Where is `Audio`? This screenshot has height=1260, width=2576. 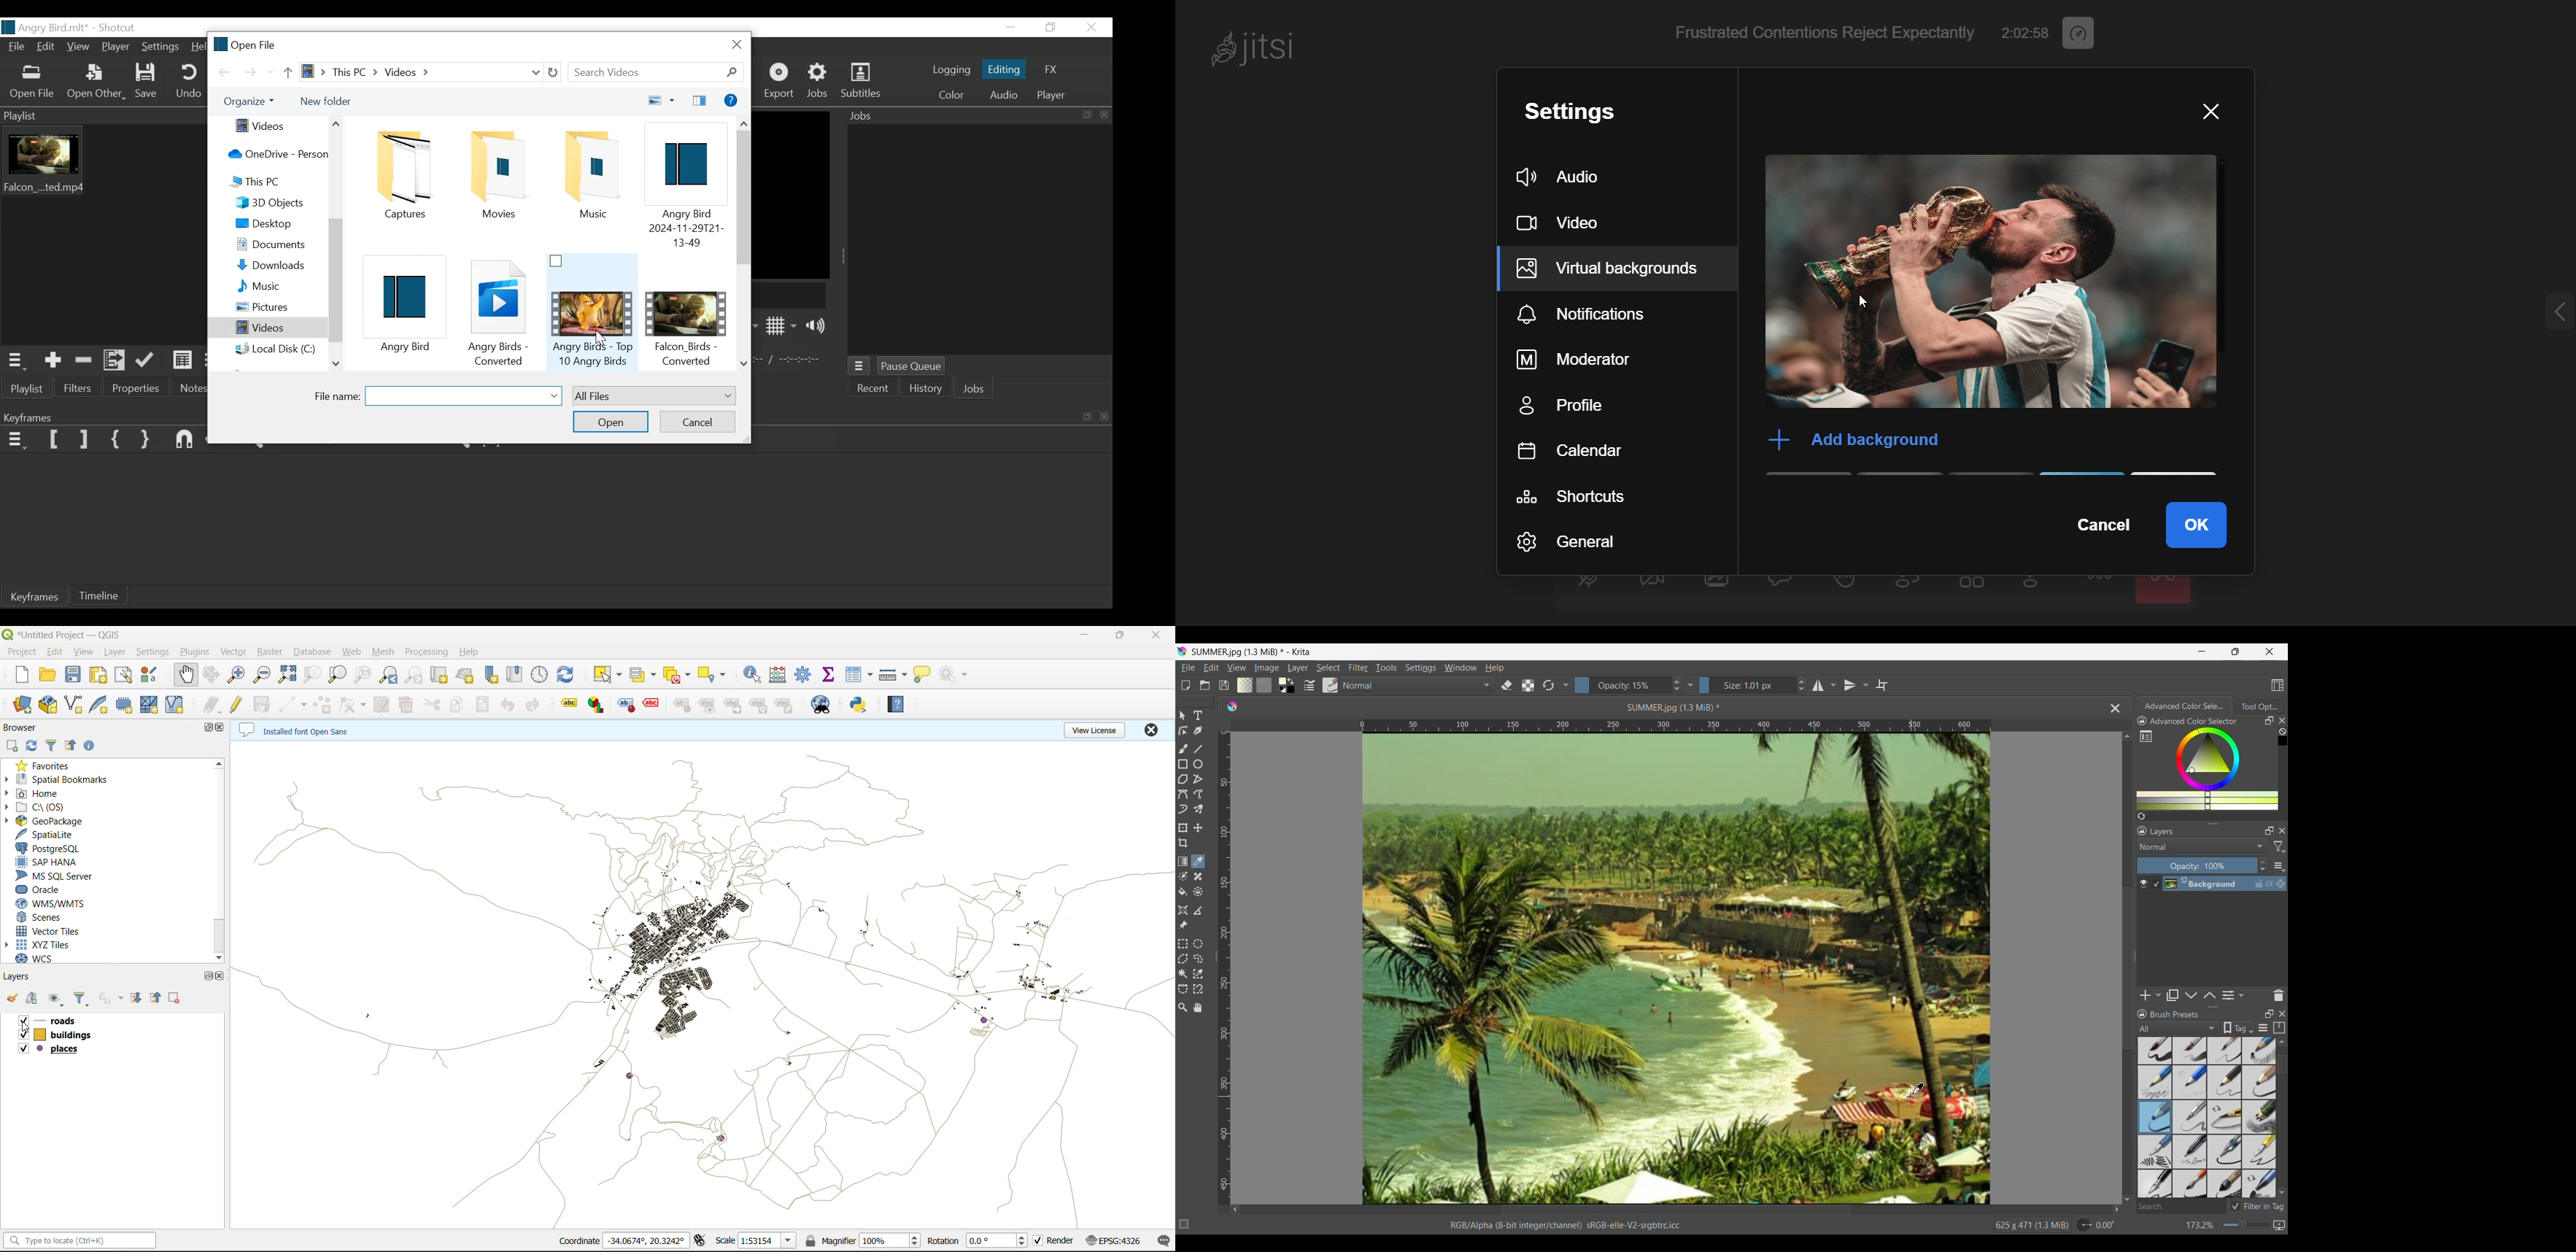
Audio is located at coordinates (1006, 95).